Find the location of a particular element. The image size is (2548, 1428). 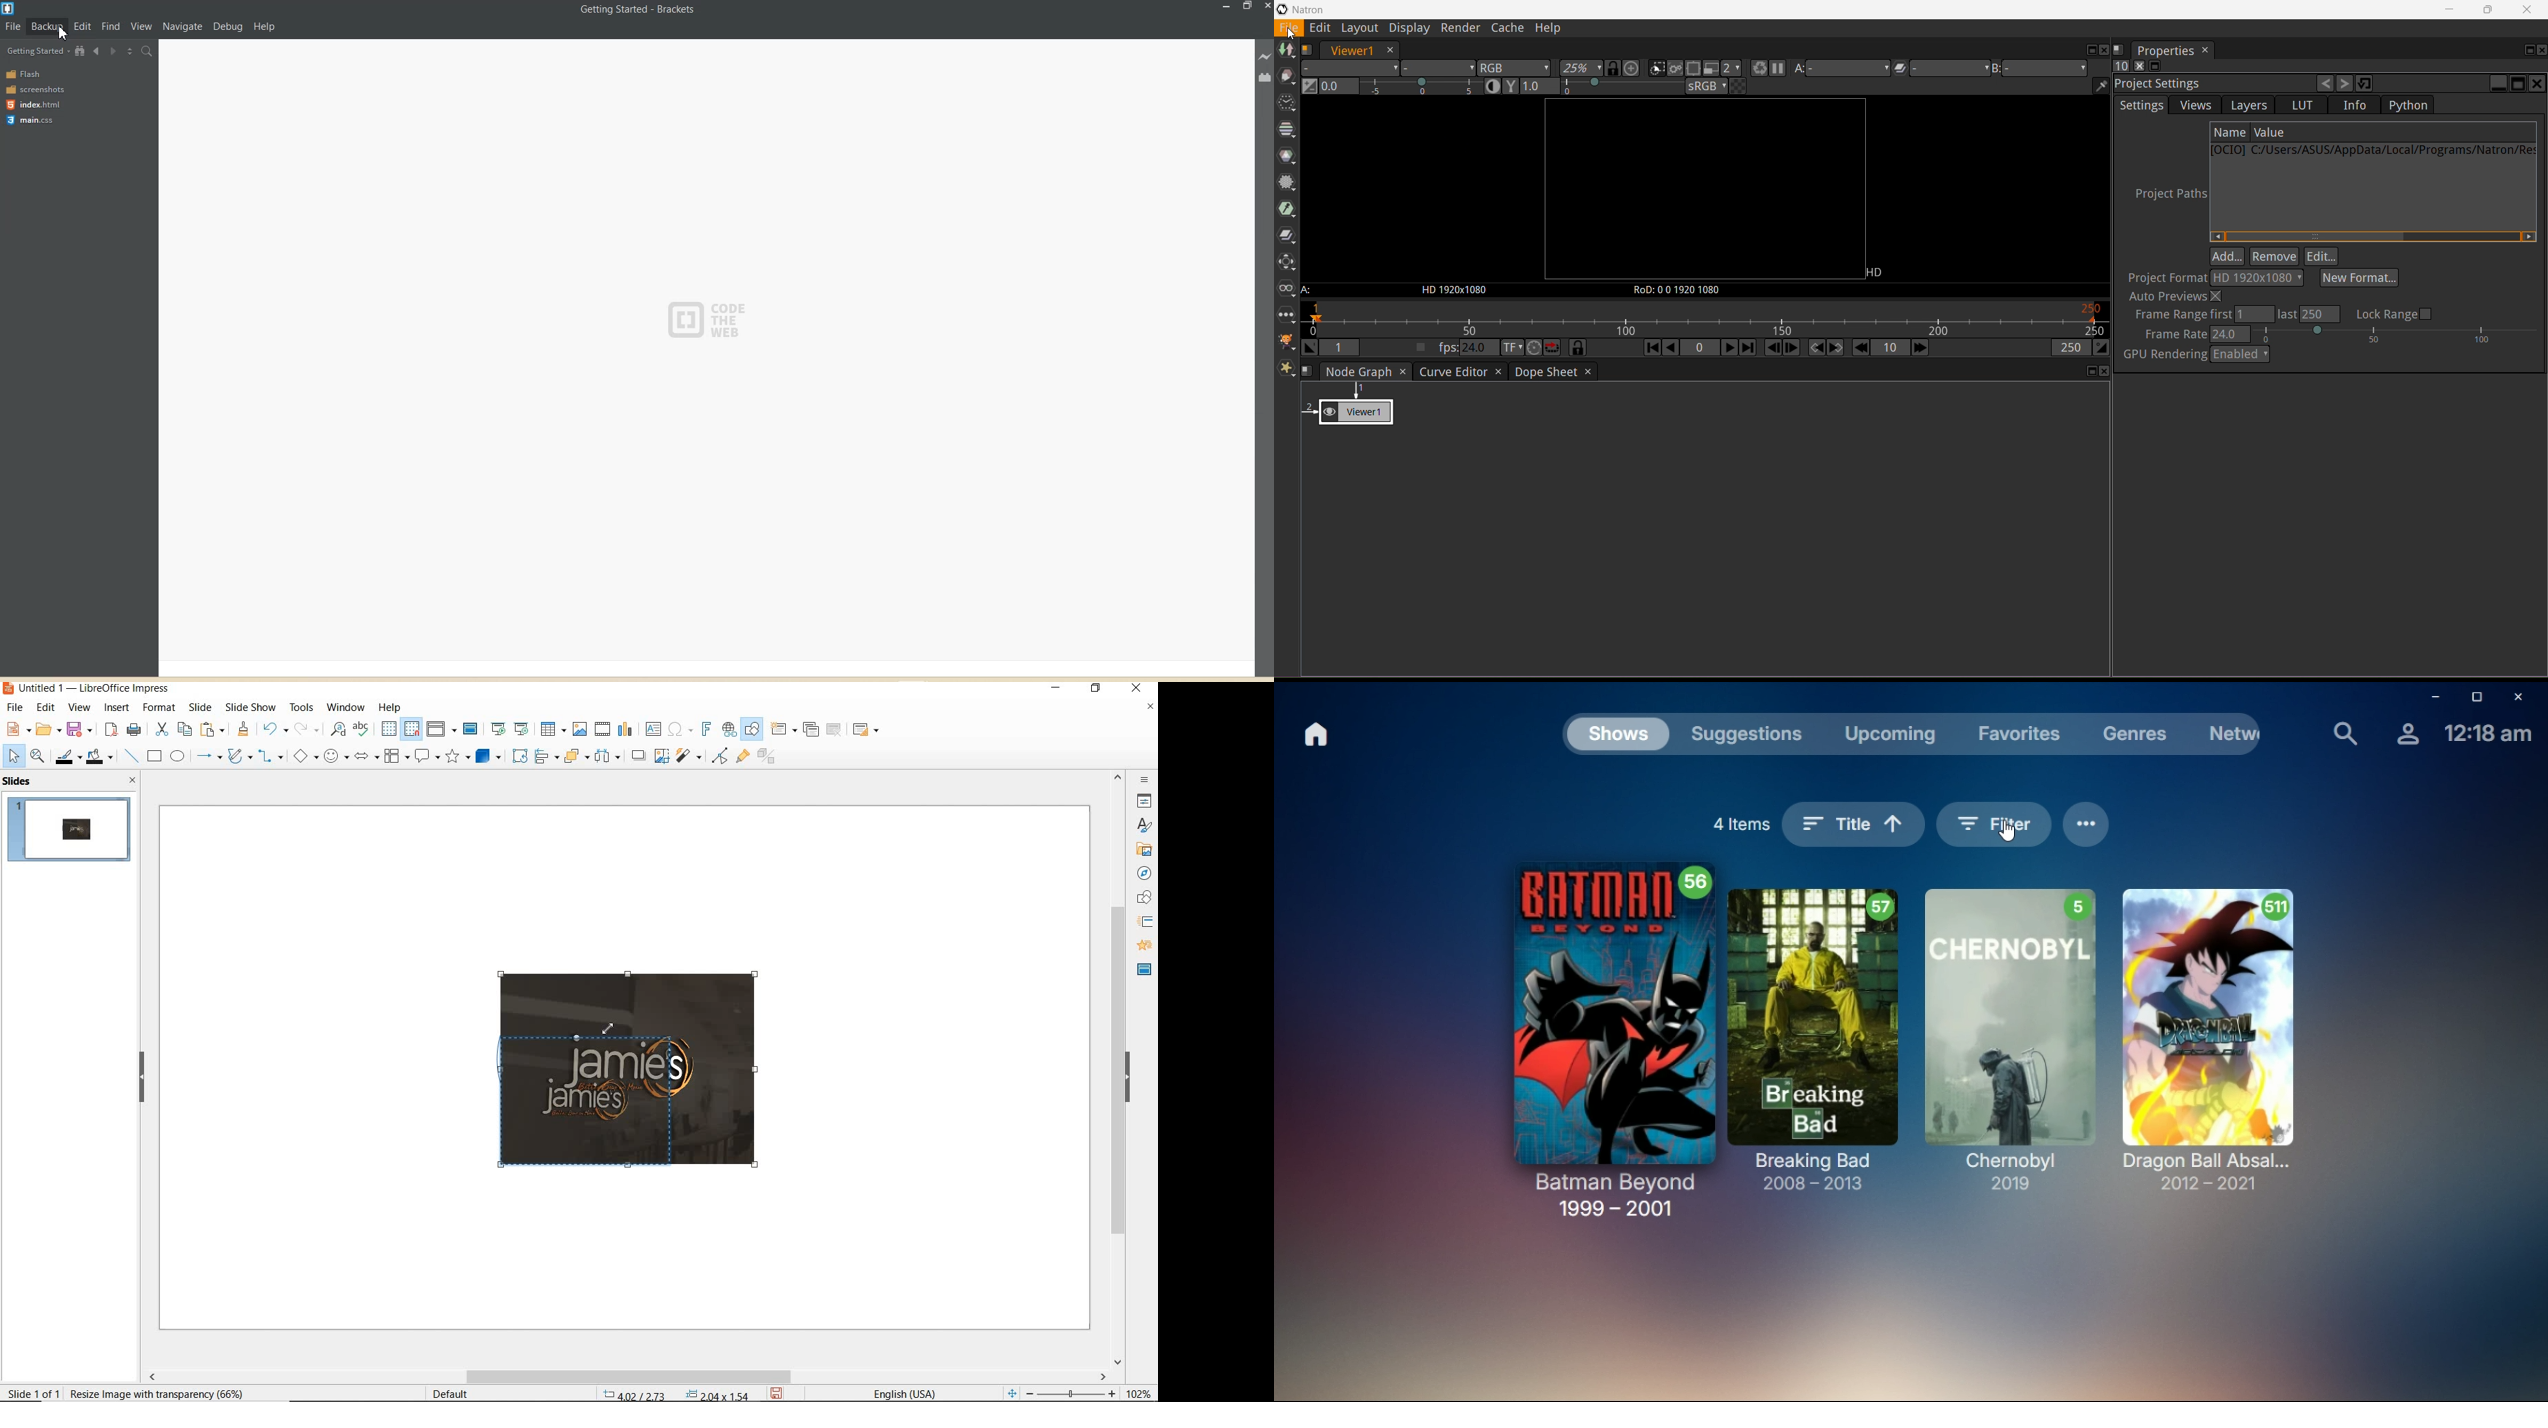

12.18 am is located at coordinates (2488, 734).